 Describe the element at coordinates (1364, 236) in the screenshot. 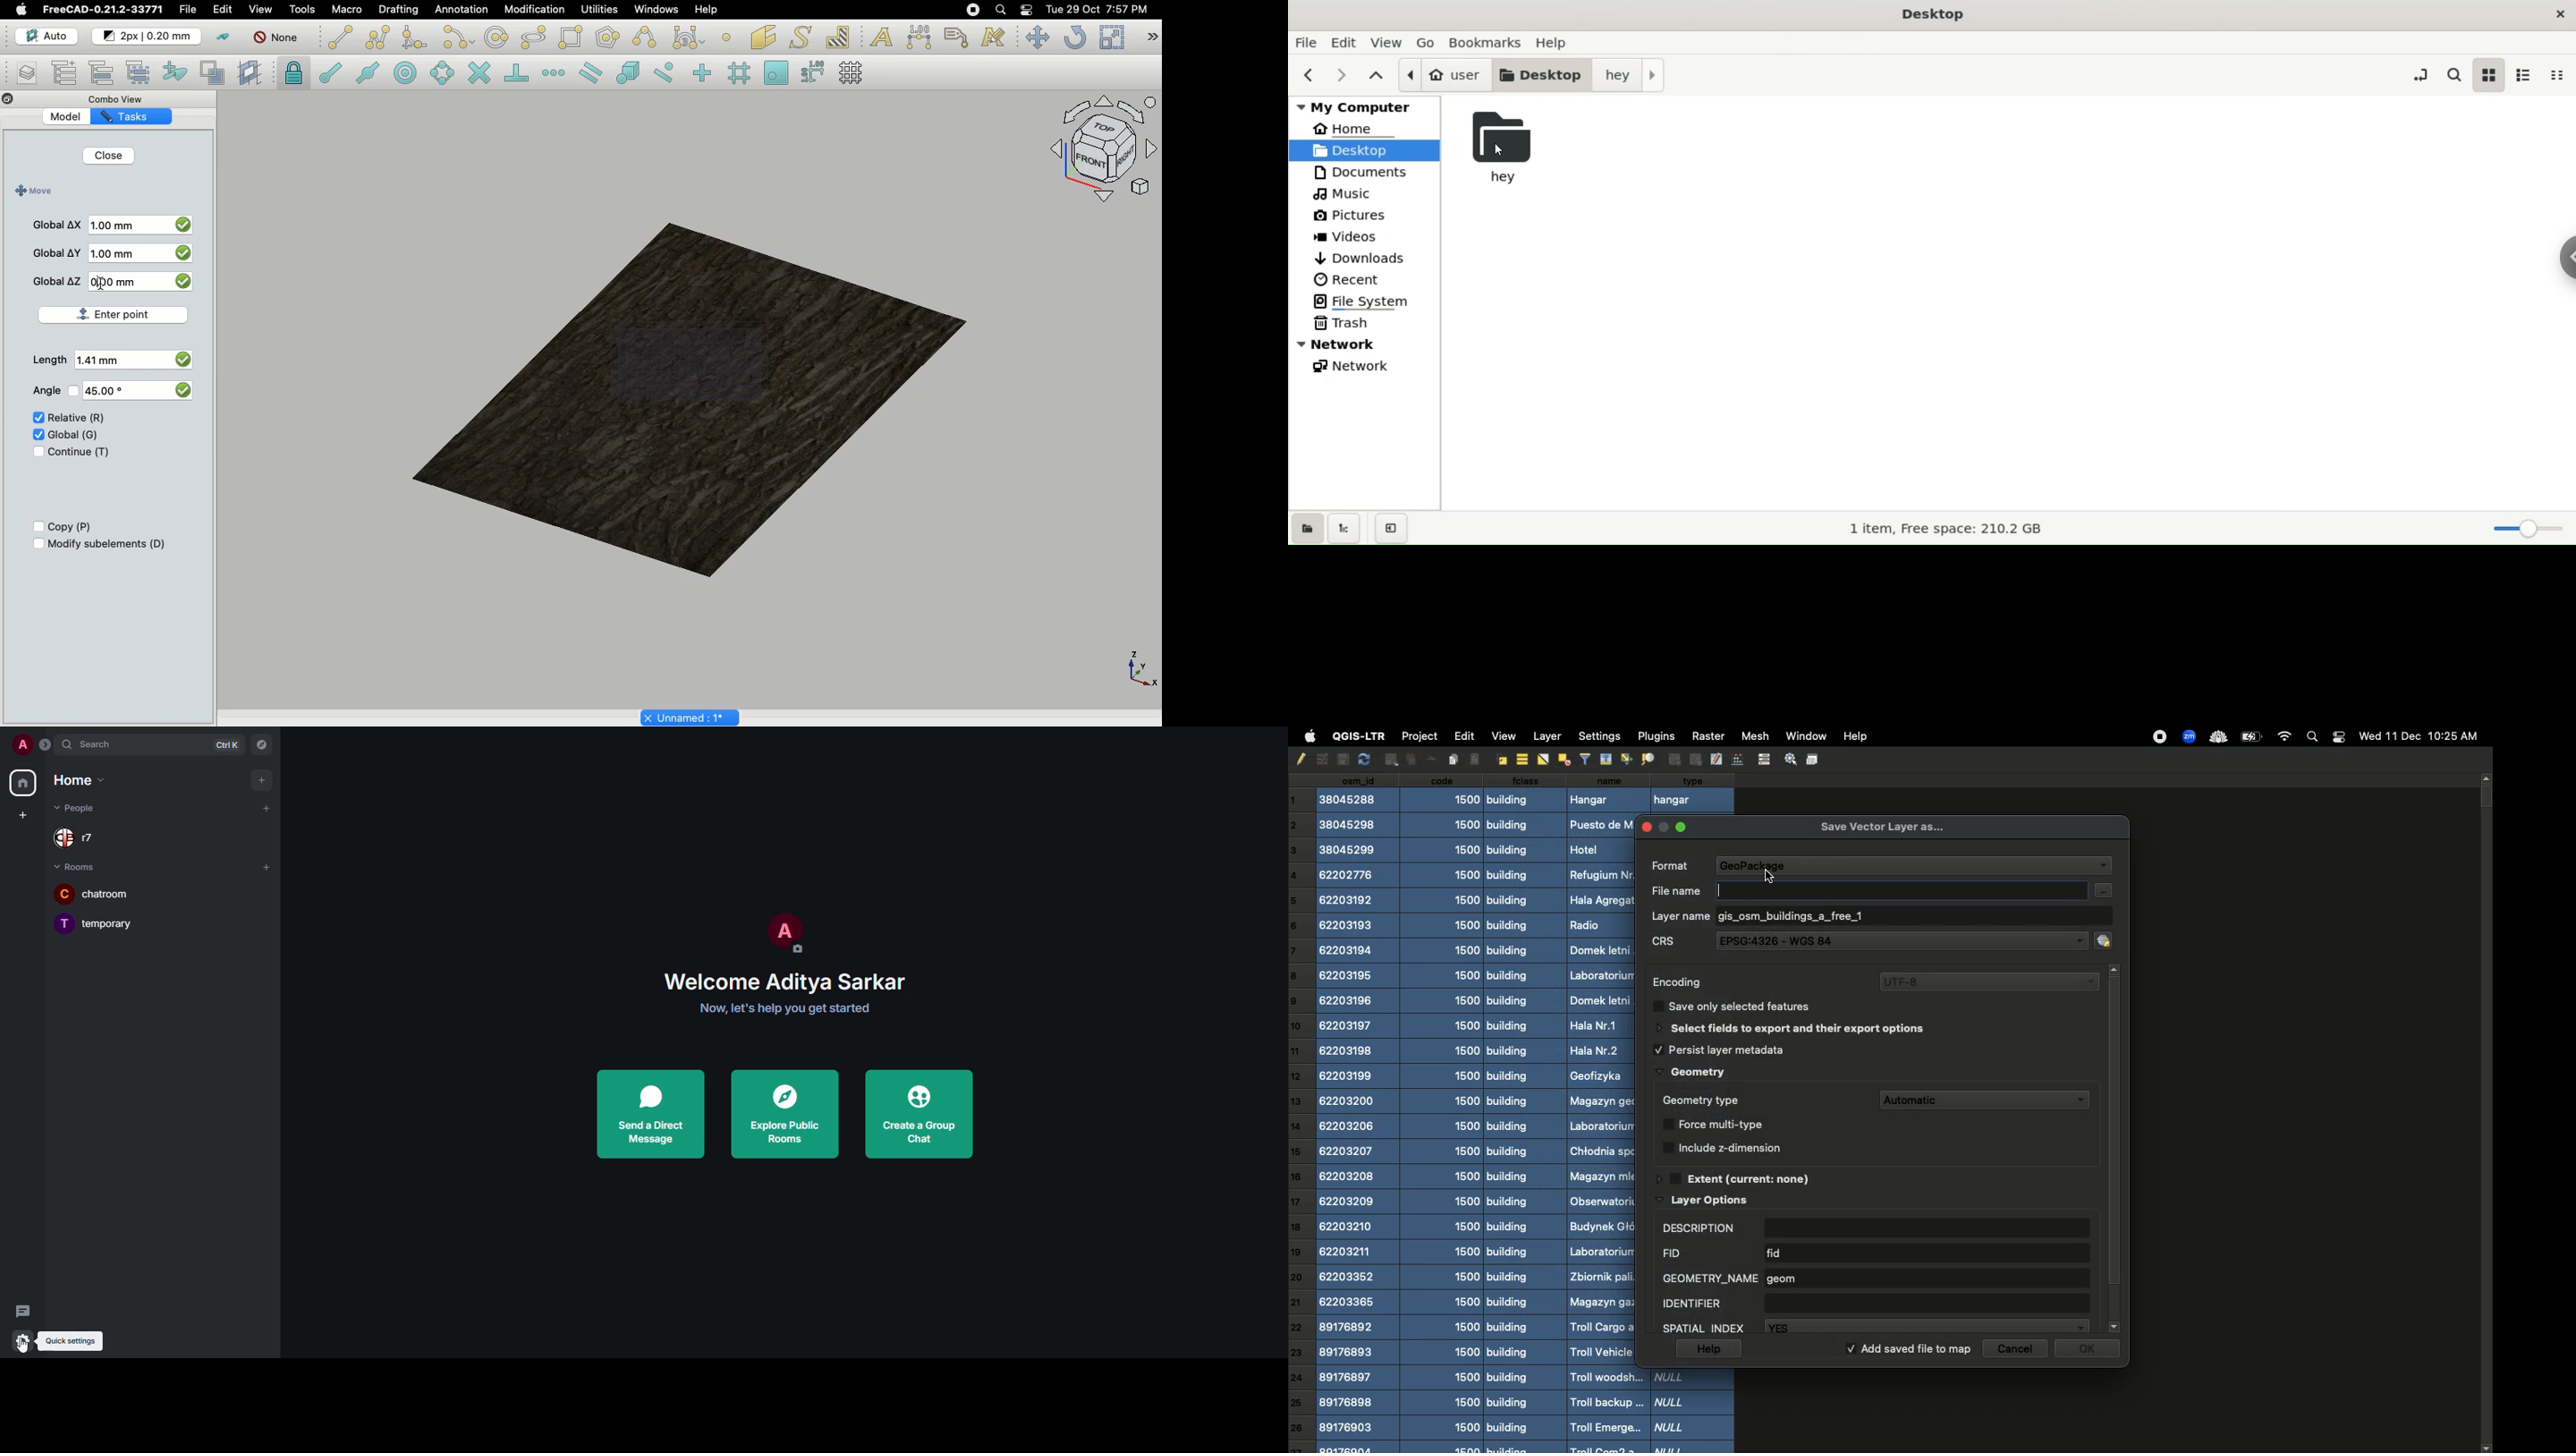

I see `videos` at that location.